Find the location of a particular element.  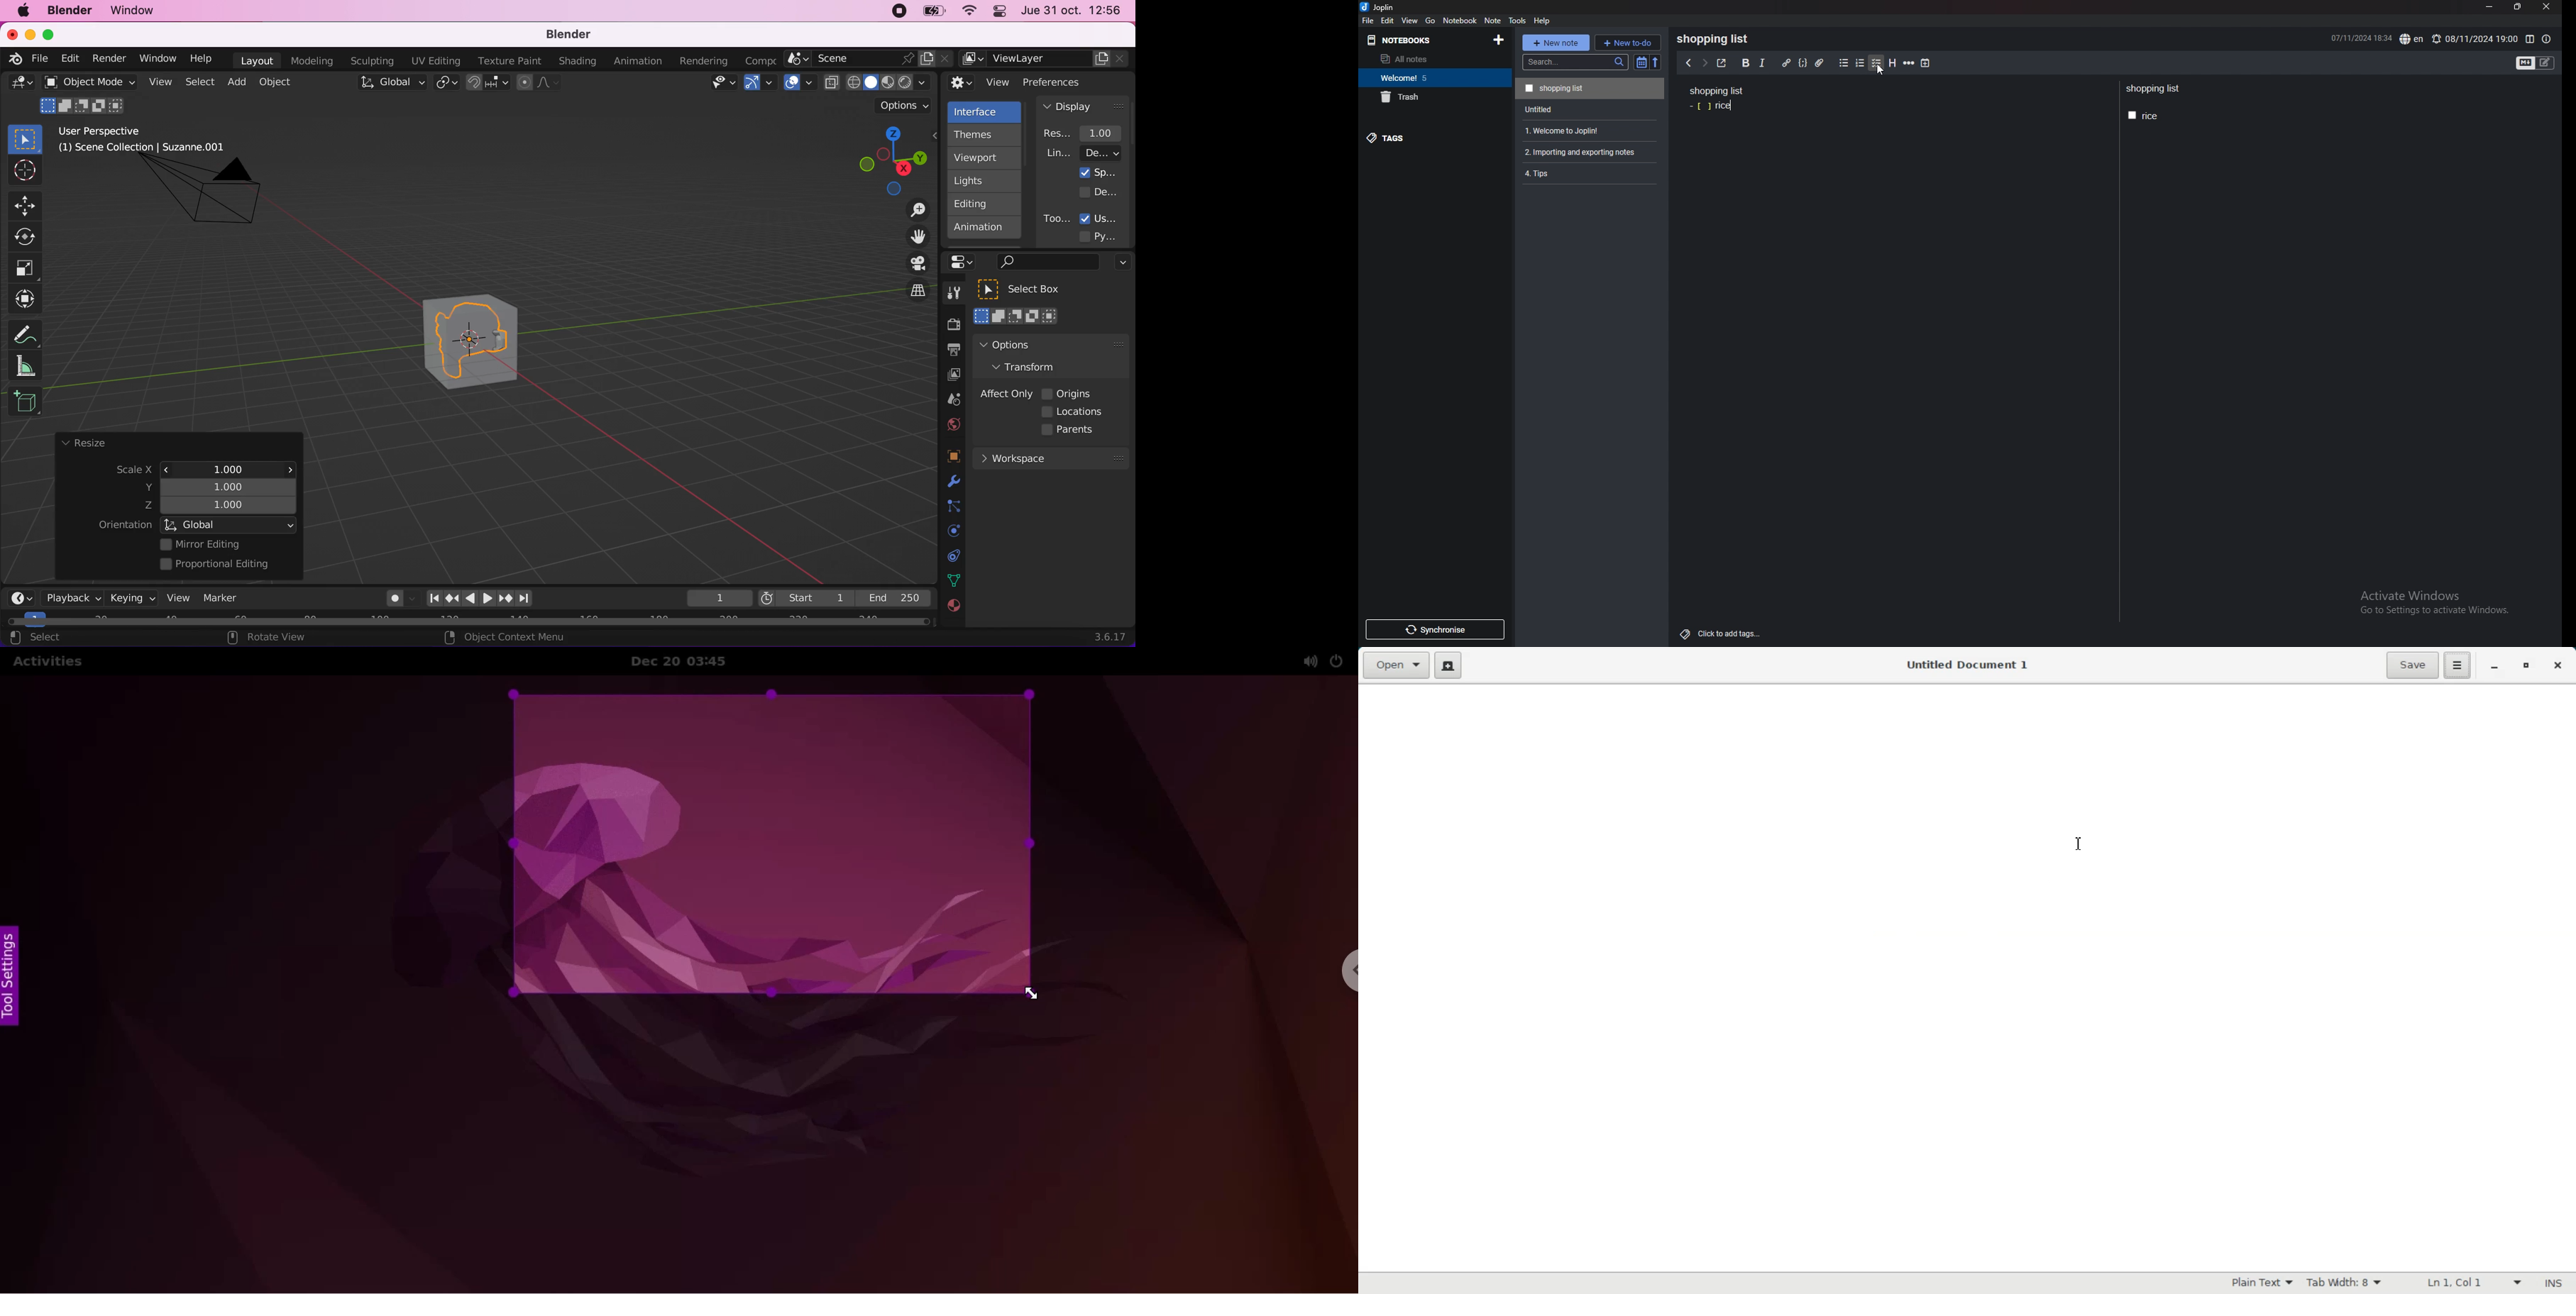

Shopping list is located at coordinates (1590, 88).